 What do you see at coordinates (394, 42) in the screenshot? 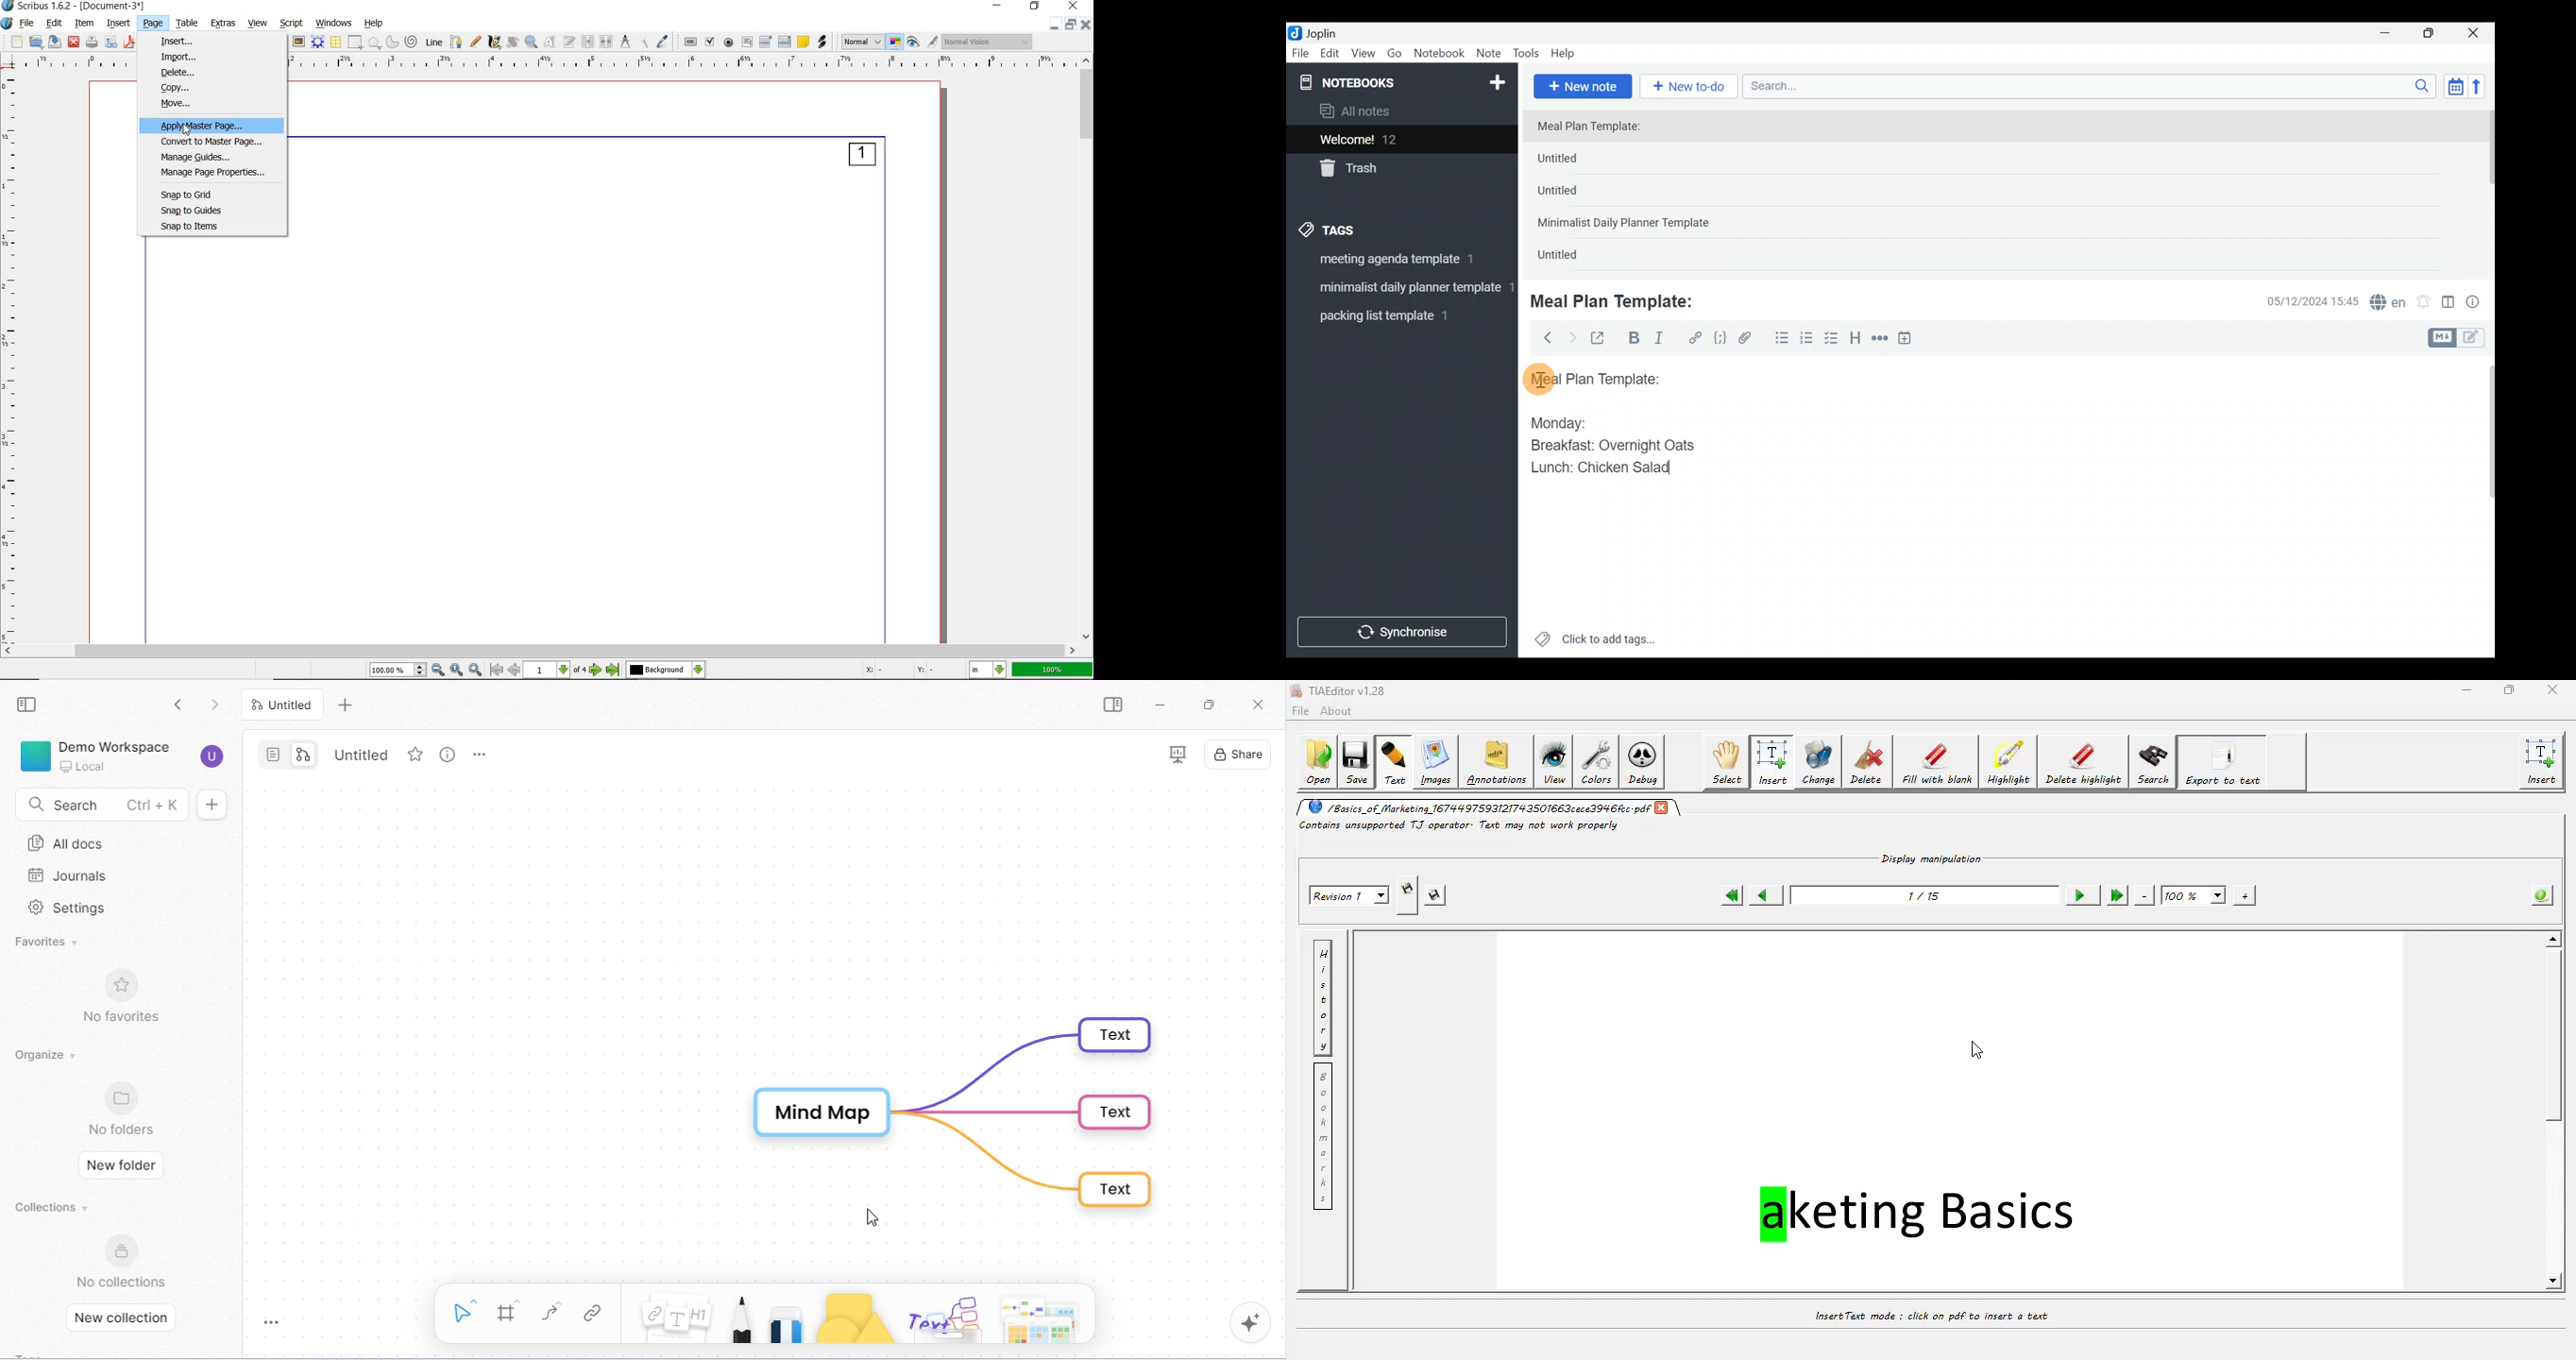
I see `arc` at bounding box center [394, 42].